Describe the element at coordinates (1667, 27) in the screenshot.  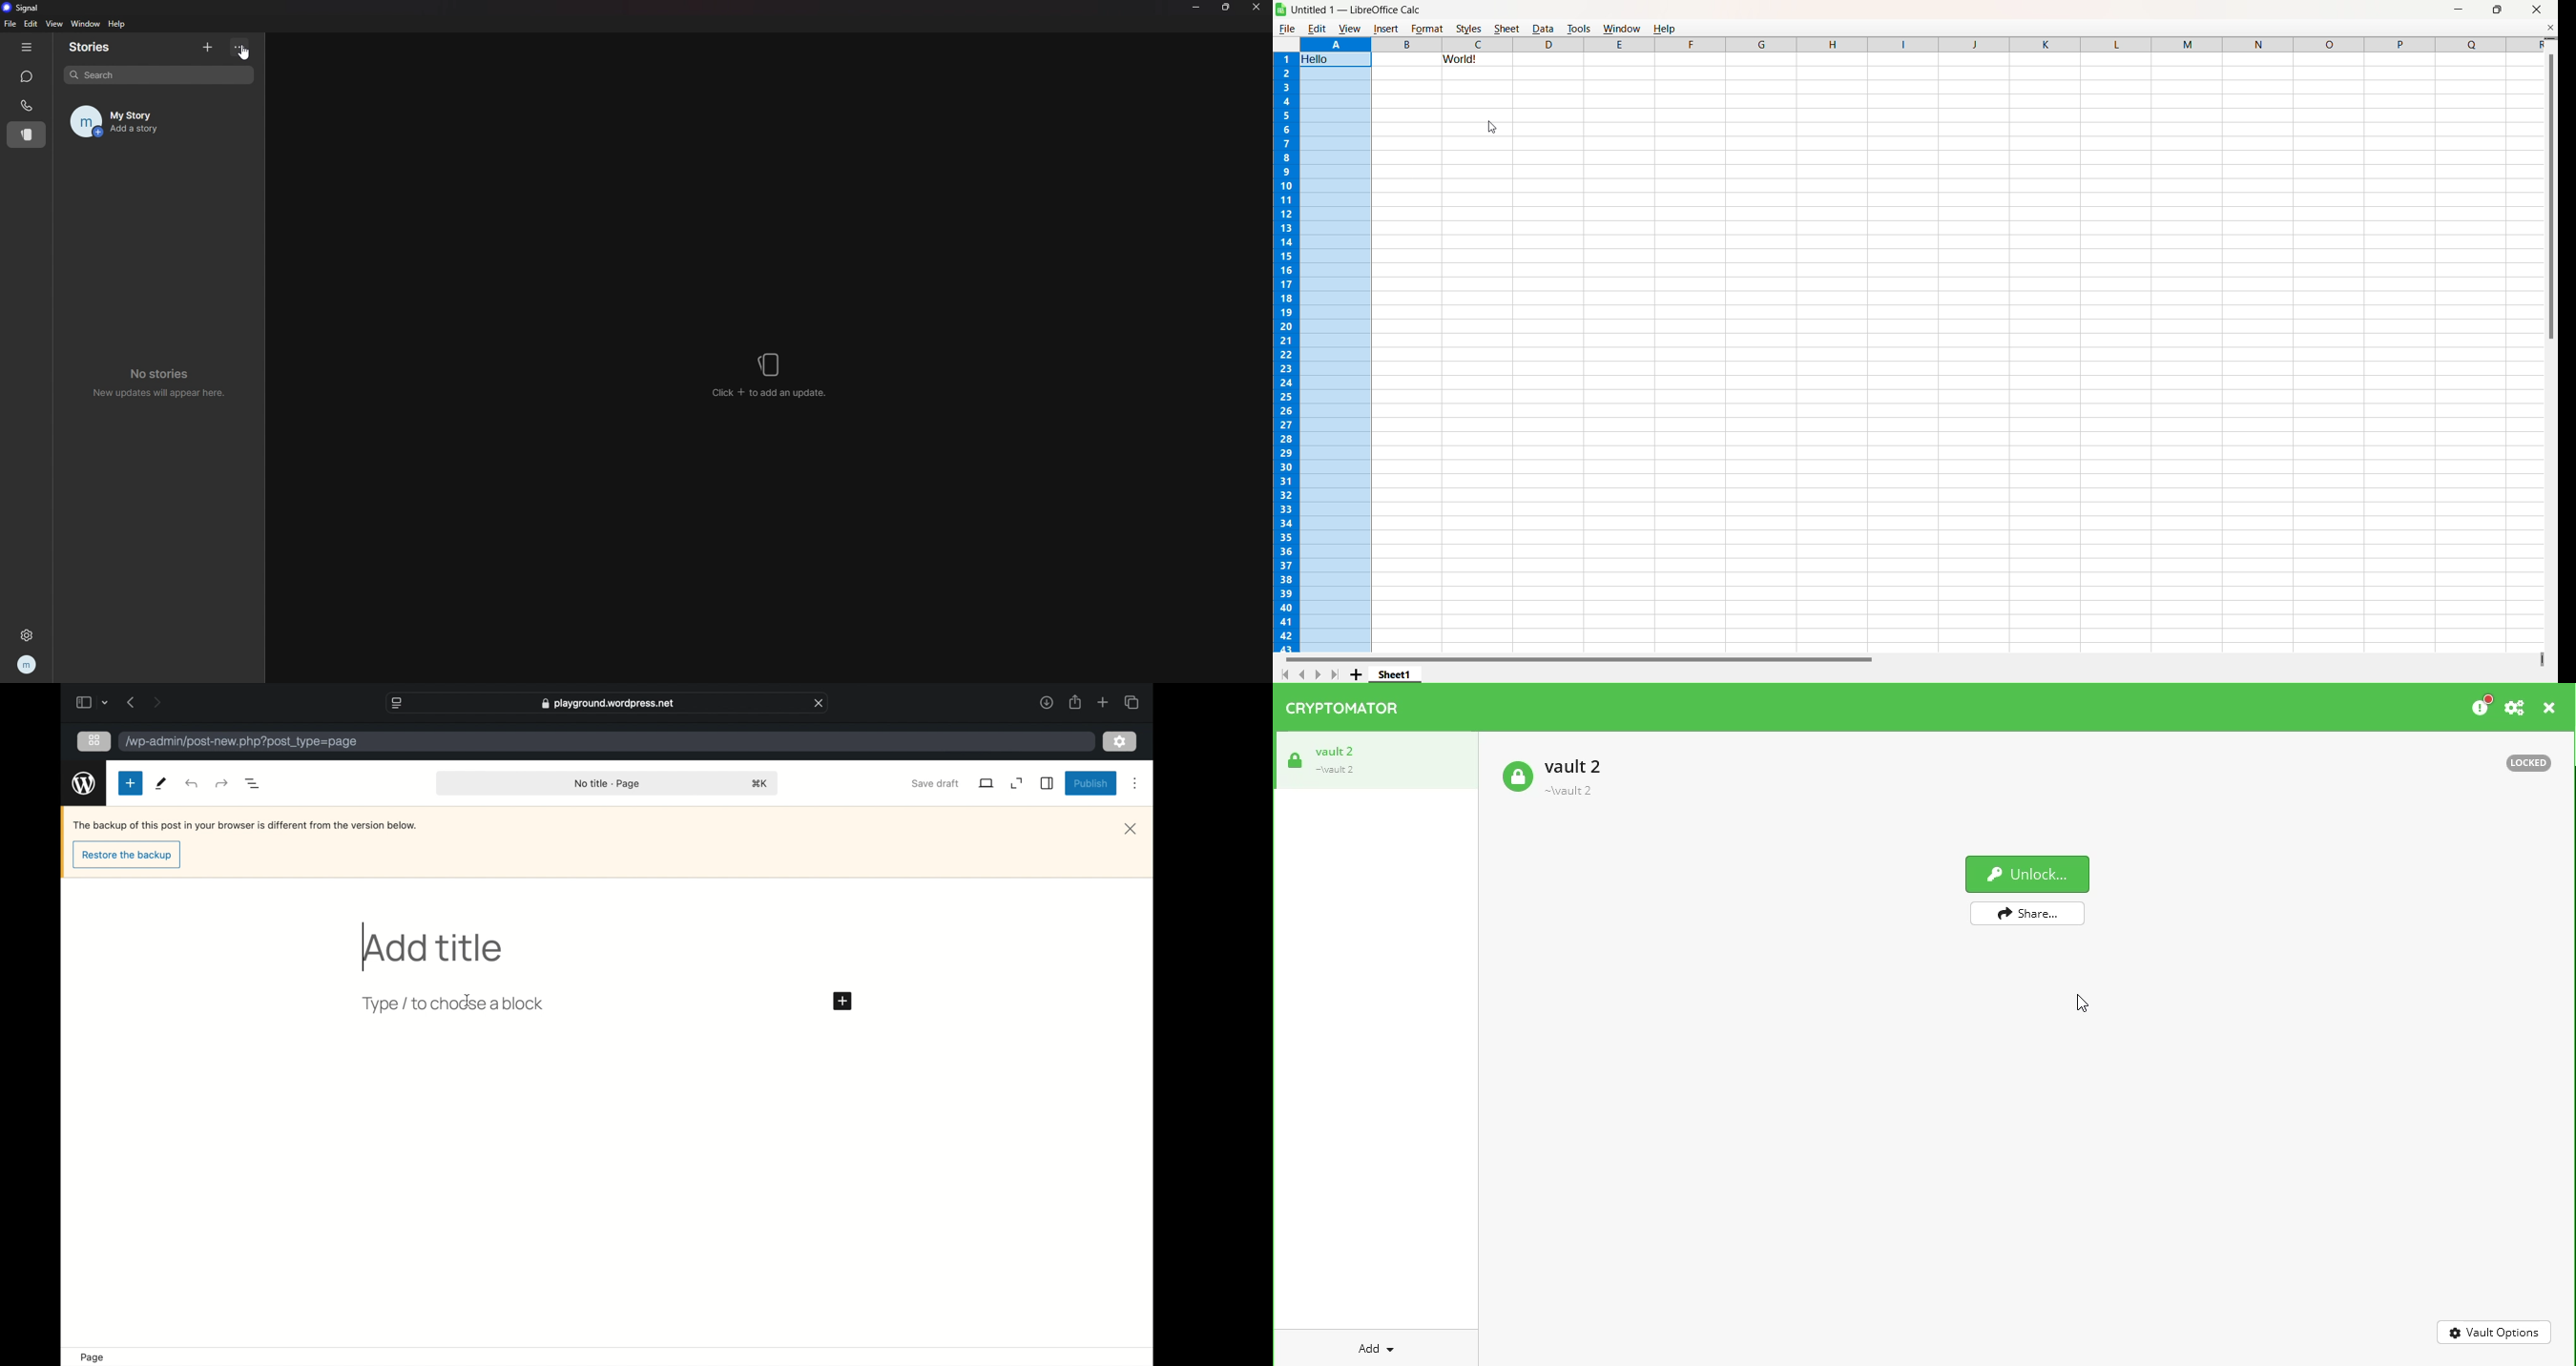
I see `help` at that location.